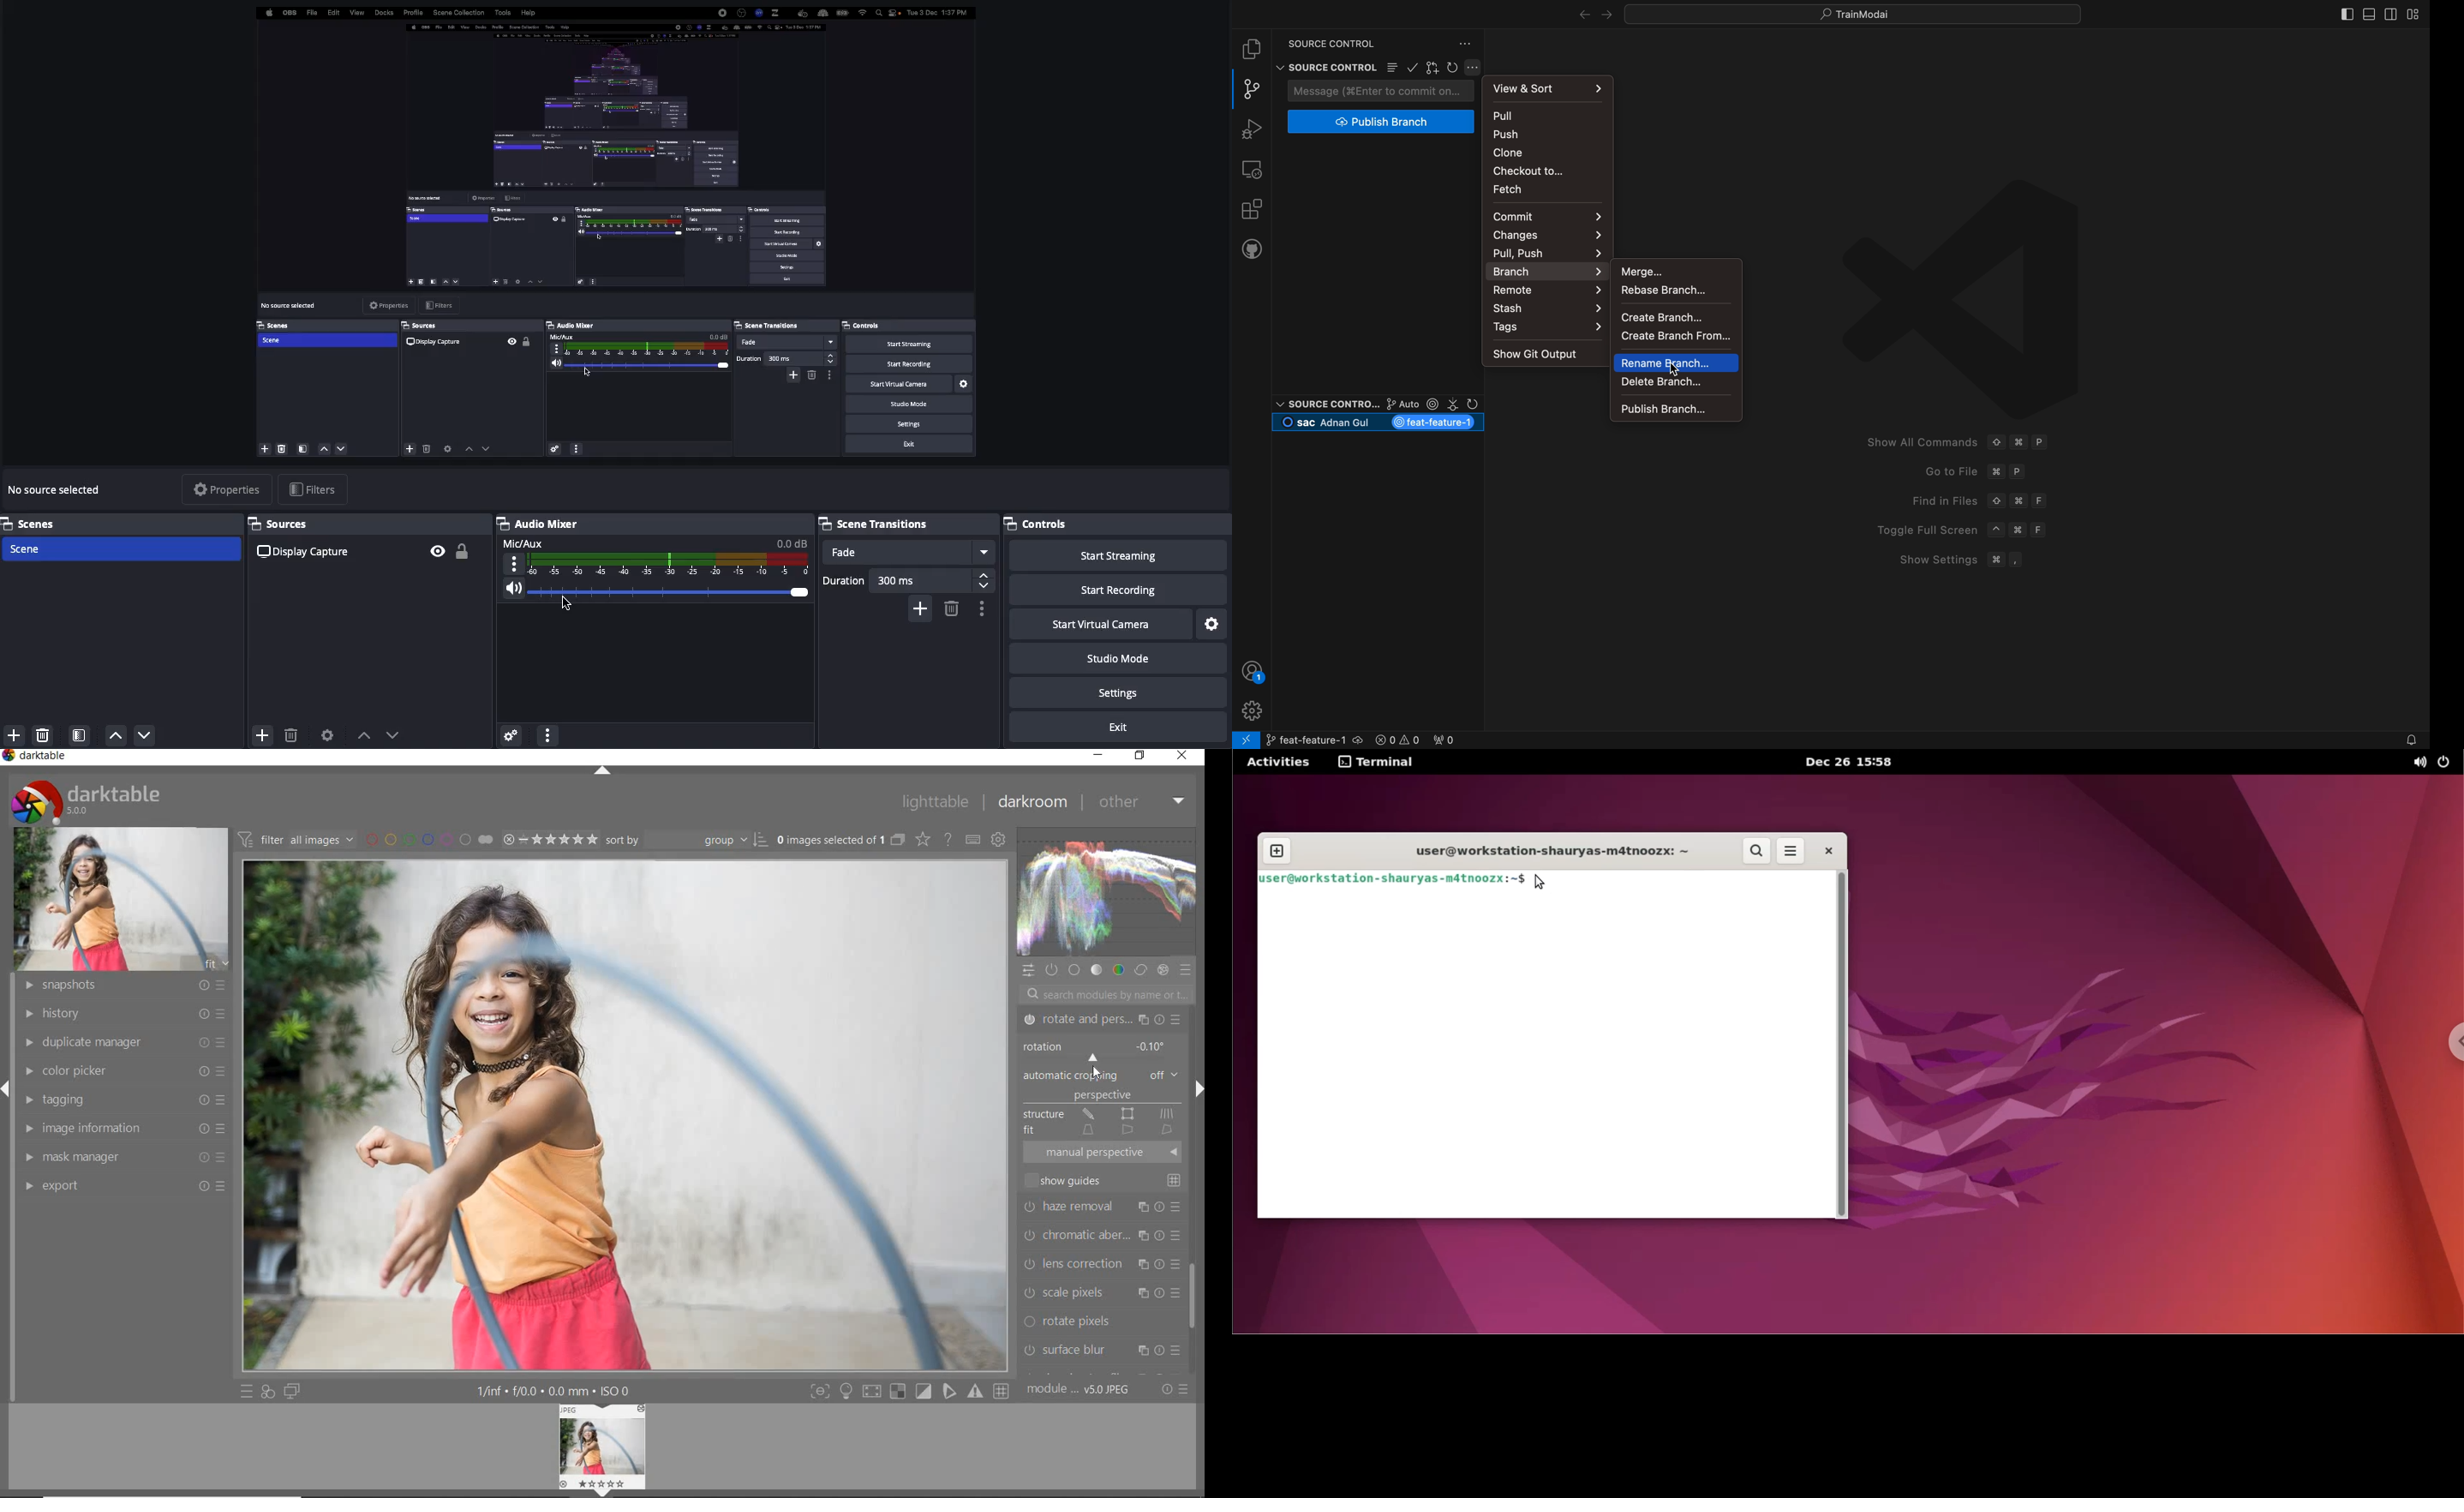 This screenshot has height=1512, width=2464. What do you see at coordinates (1142, 755) in the screenshot?
I see `restore` at bounding box center [1142, 755].